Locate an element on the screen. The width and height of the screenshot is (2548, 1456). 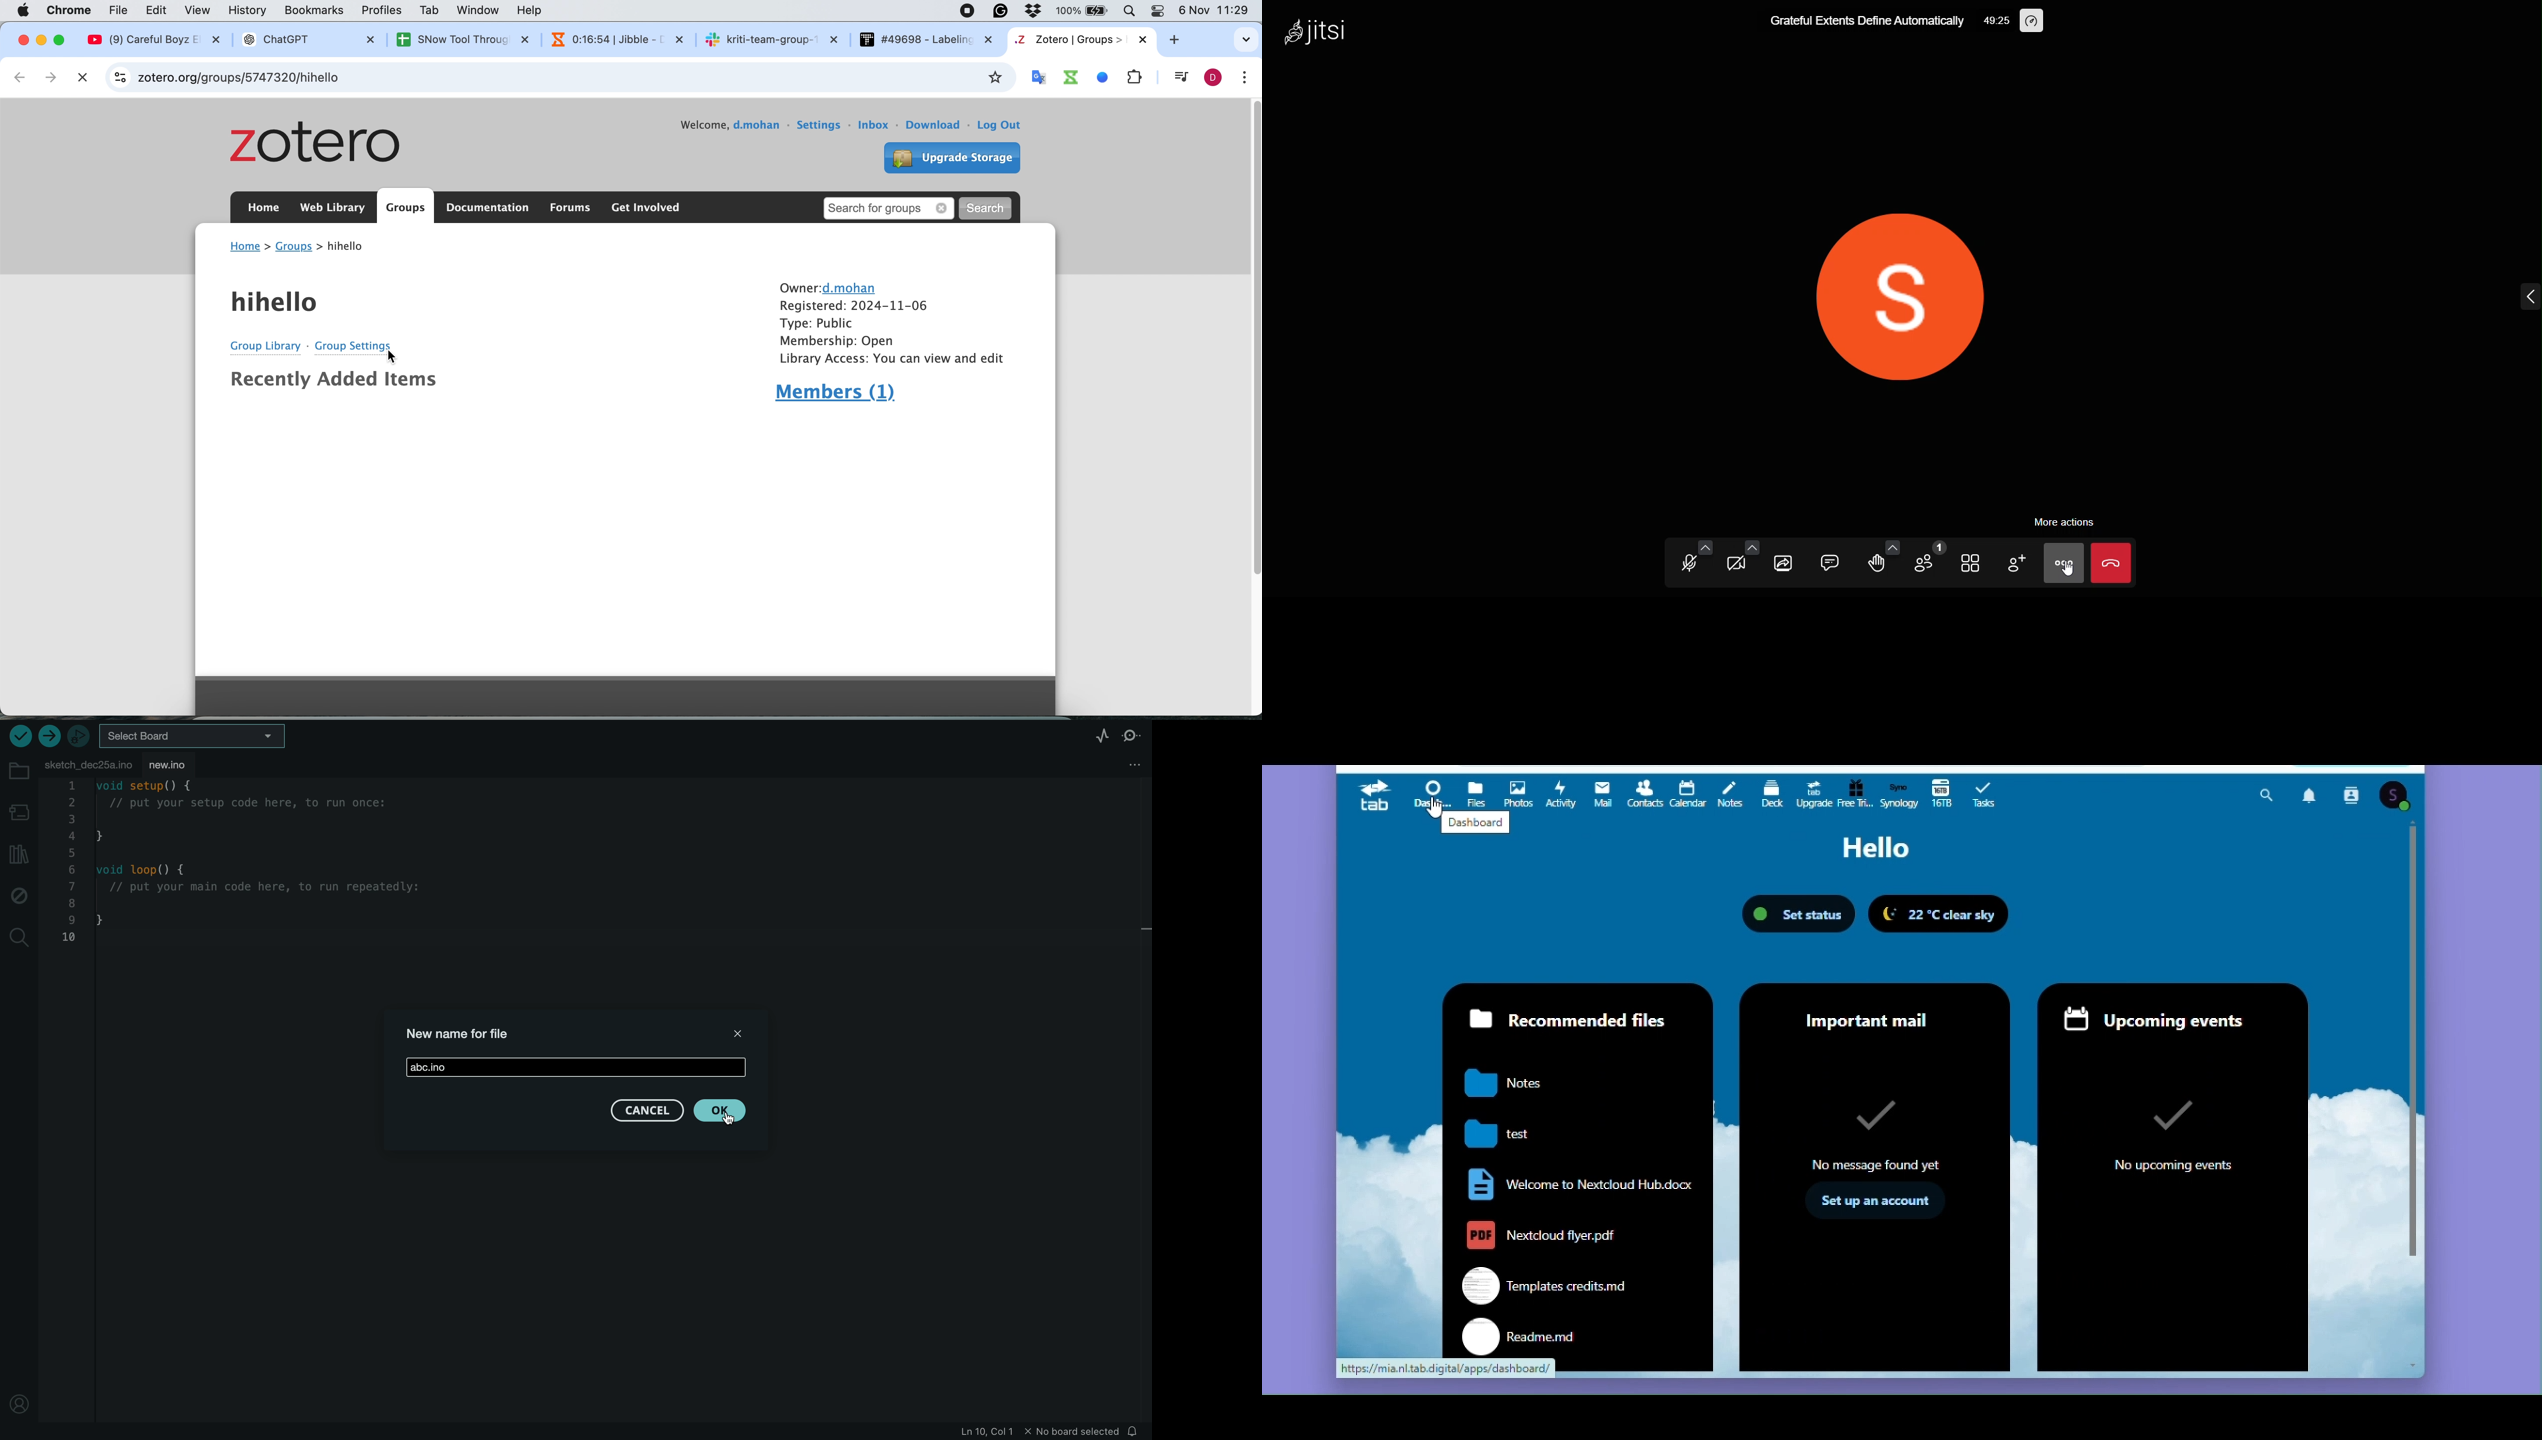
file setting is located at coordinates (1126, 764).